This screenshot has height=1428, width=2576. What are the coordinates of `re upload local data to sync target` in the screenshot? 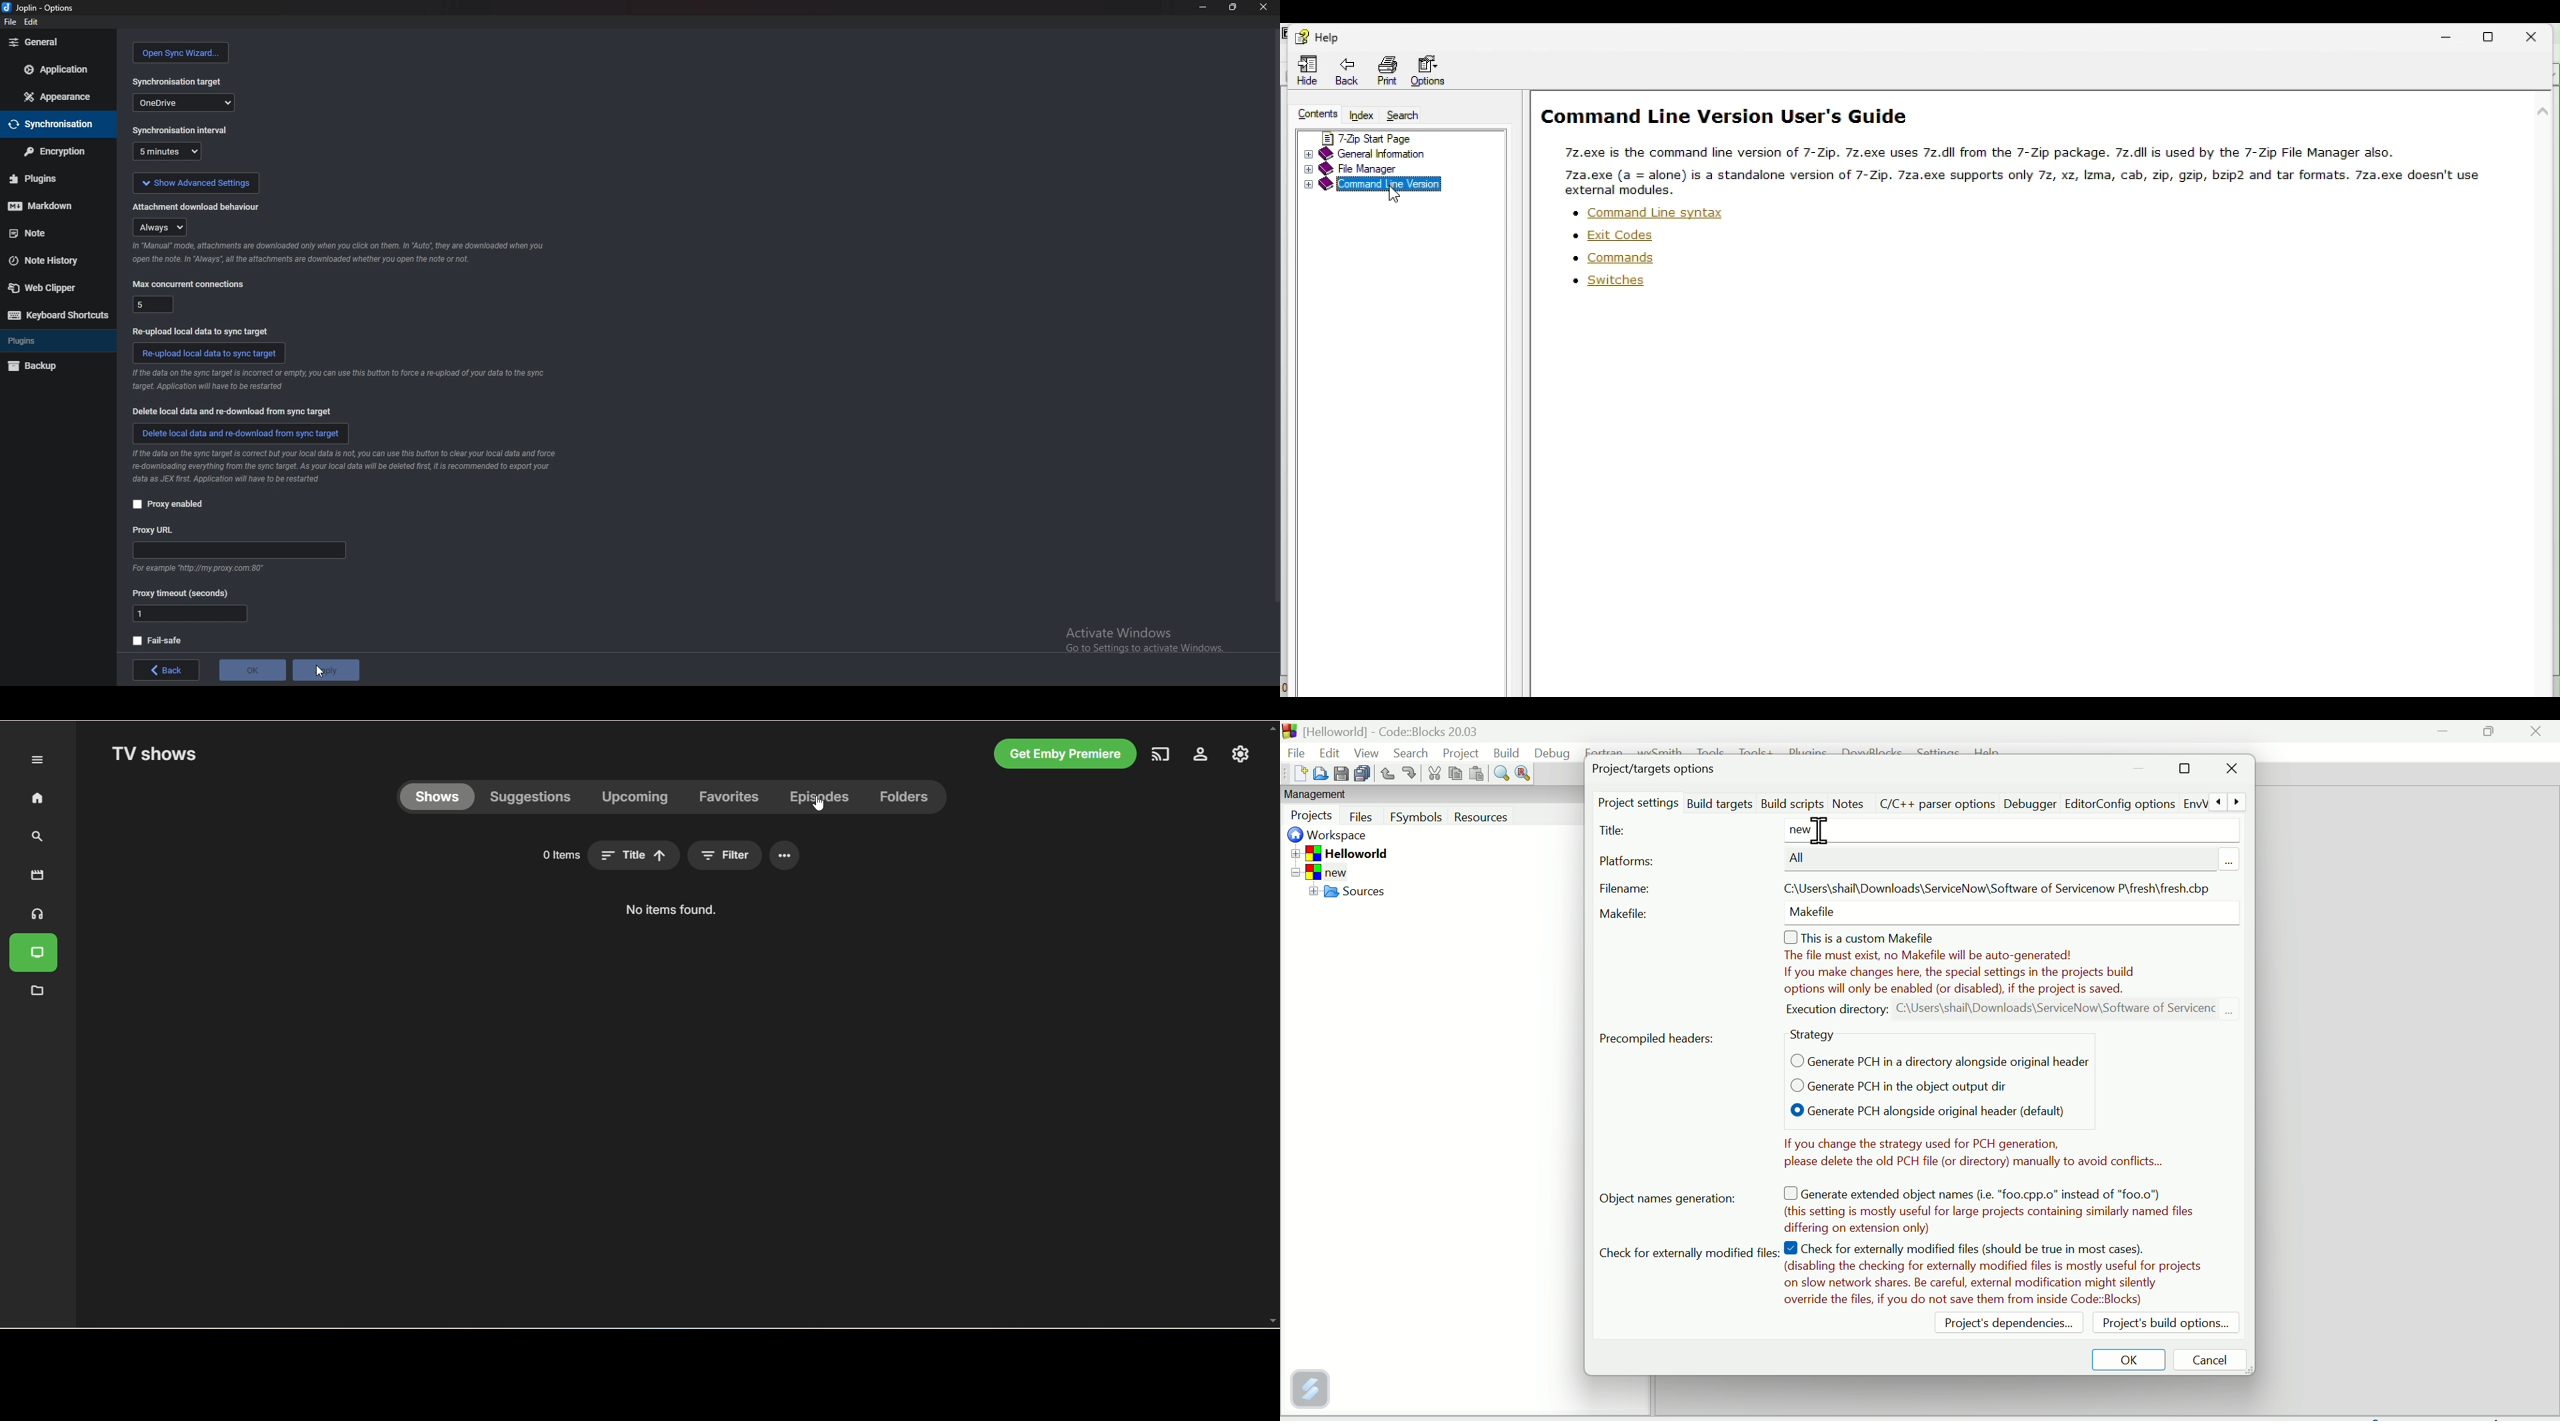 It's located at (201, 331).